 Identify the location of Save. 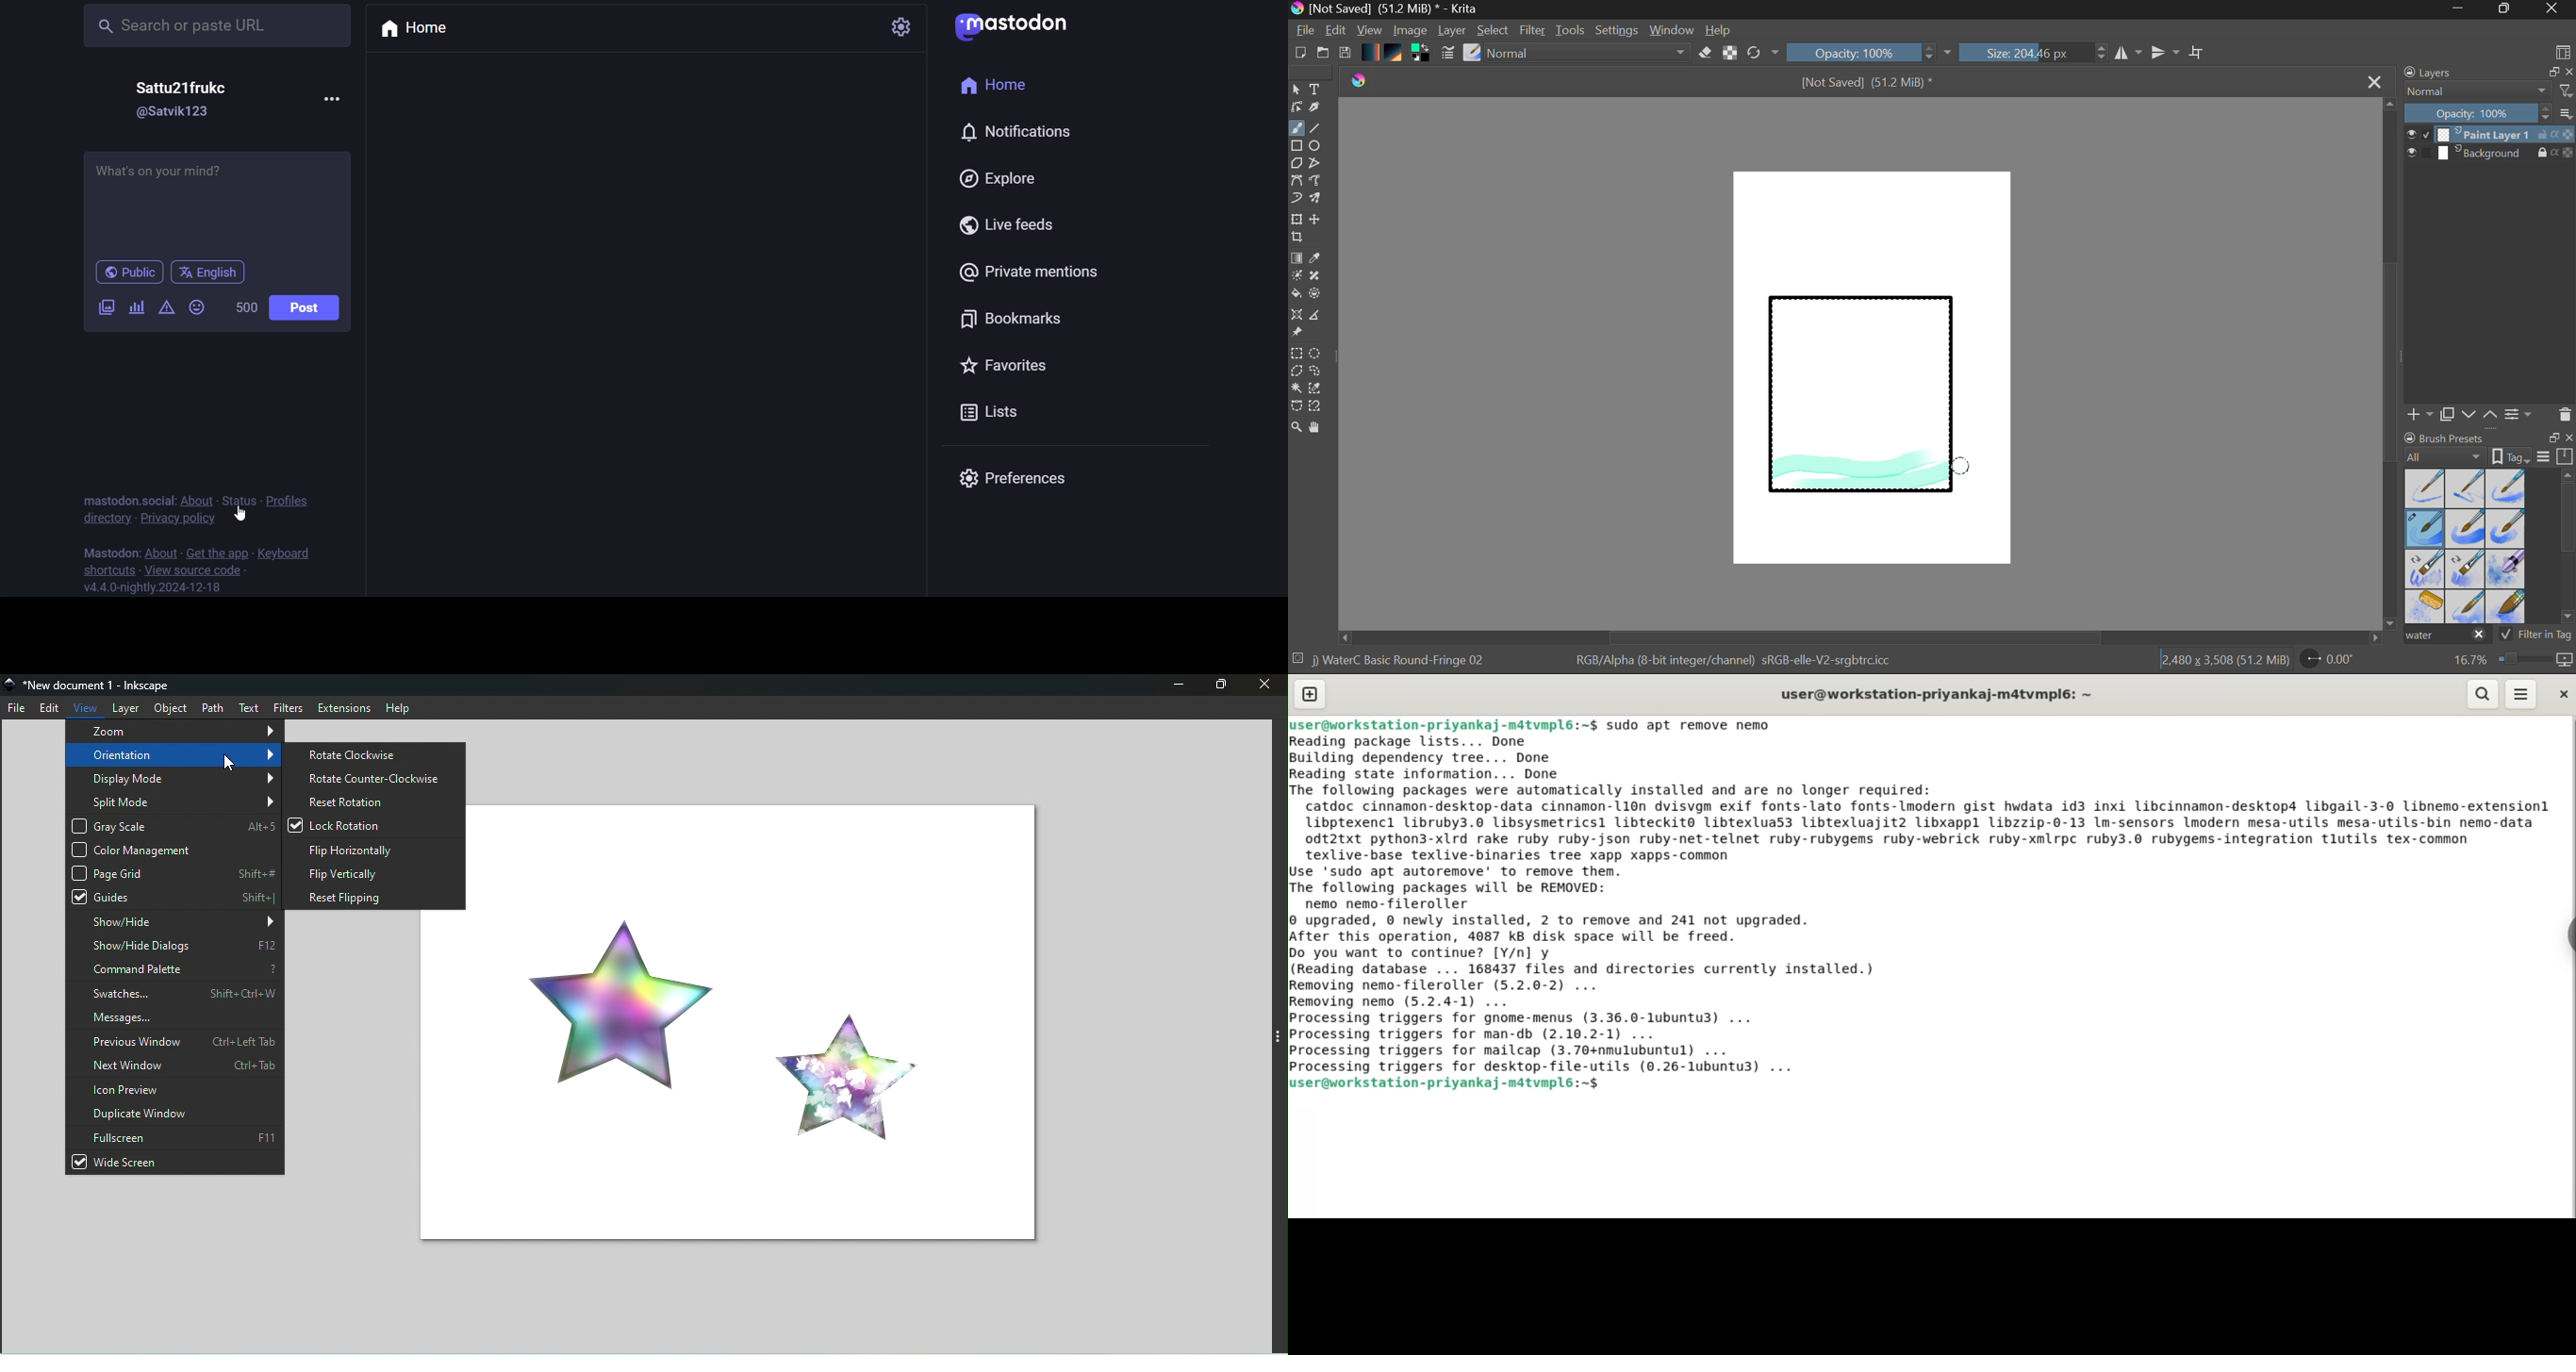
(1344, 54).